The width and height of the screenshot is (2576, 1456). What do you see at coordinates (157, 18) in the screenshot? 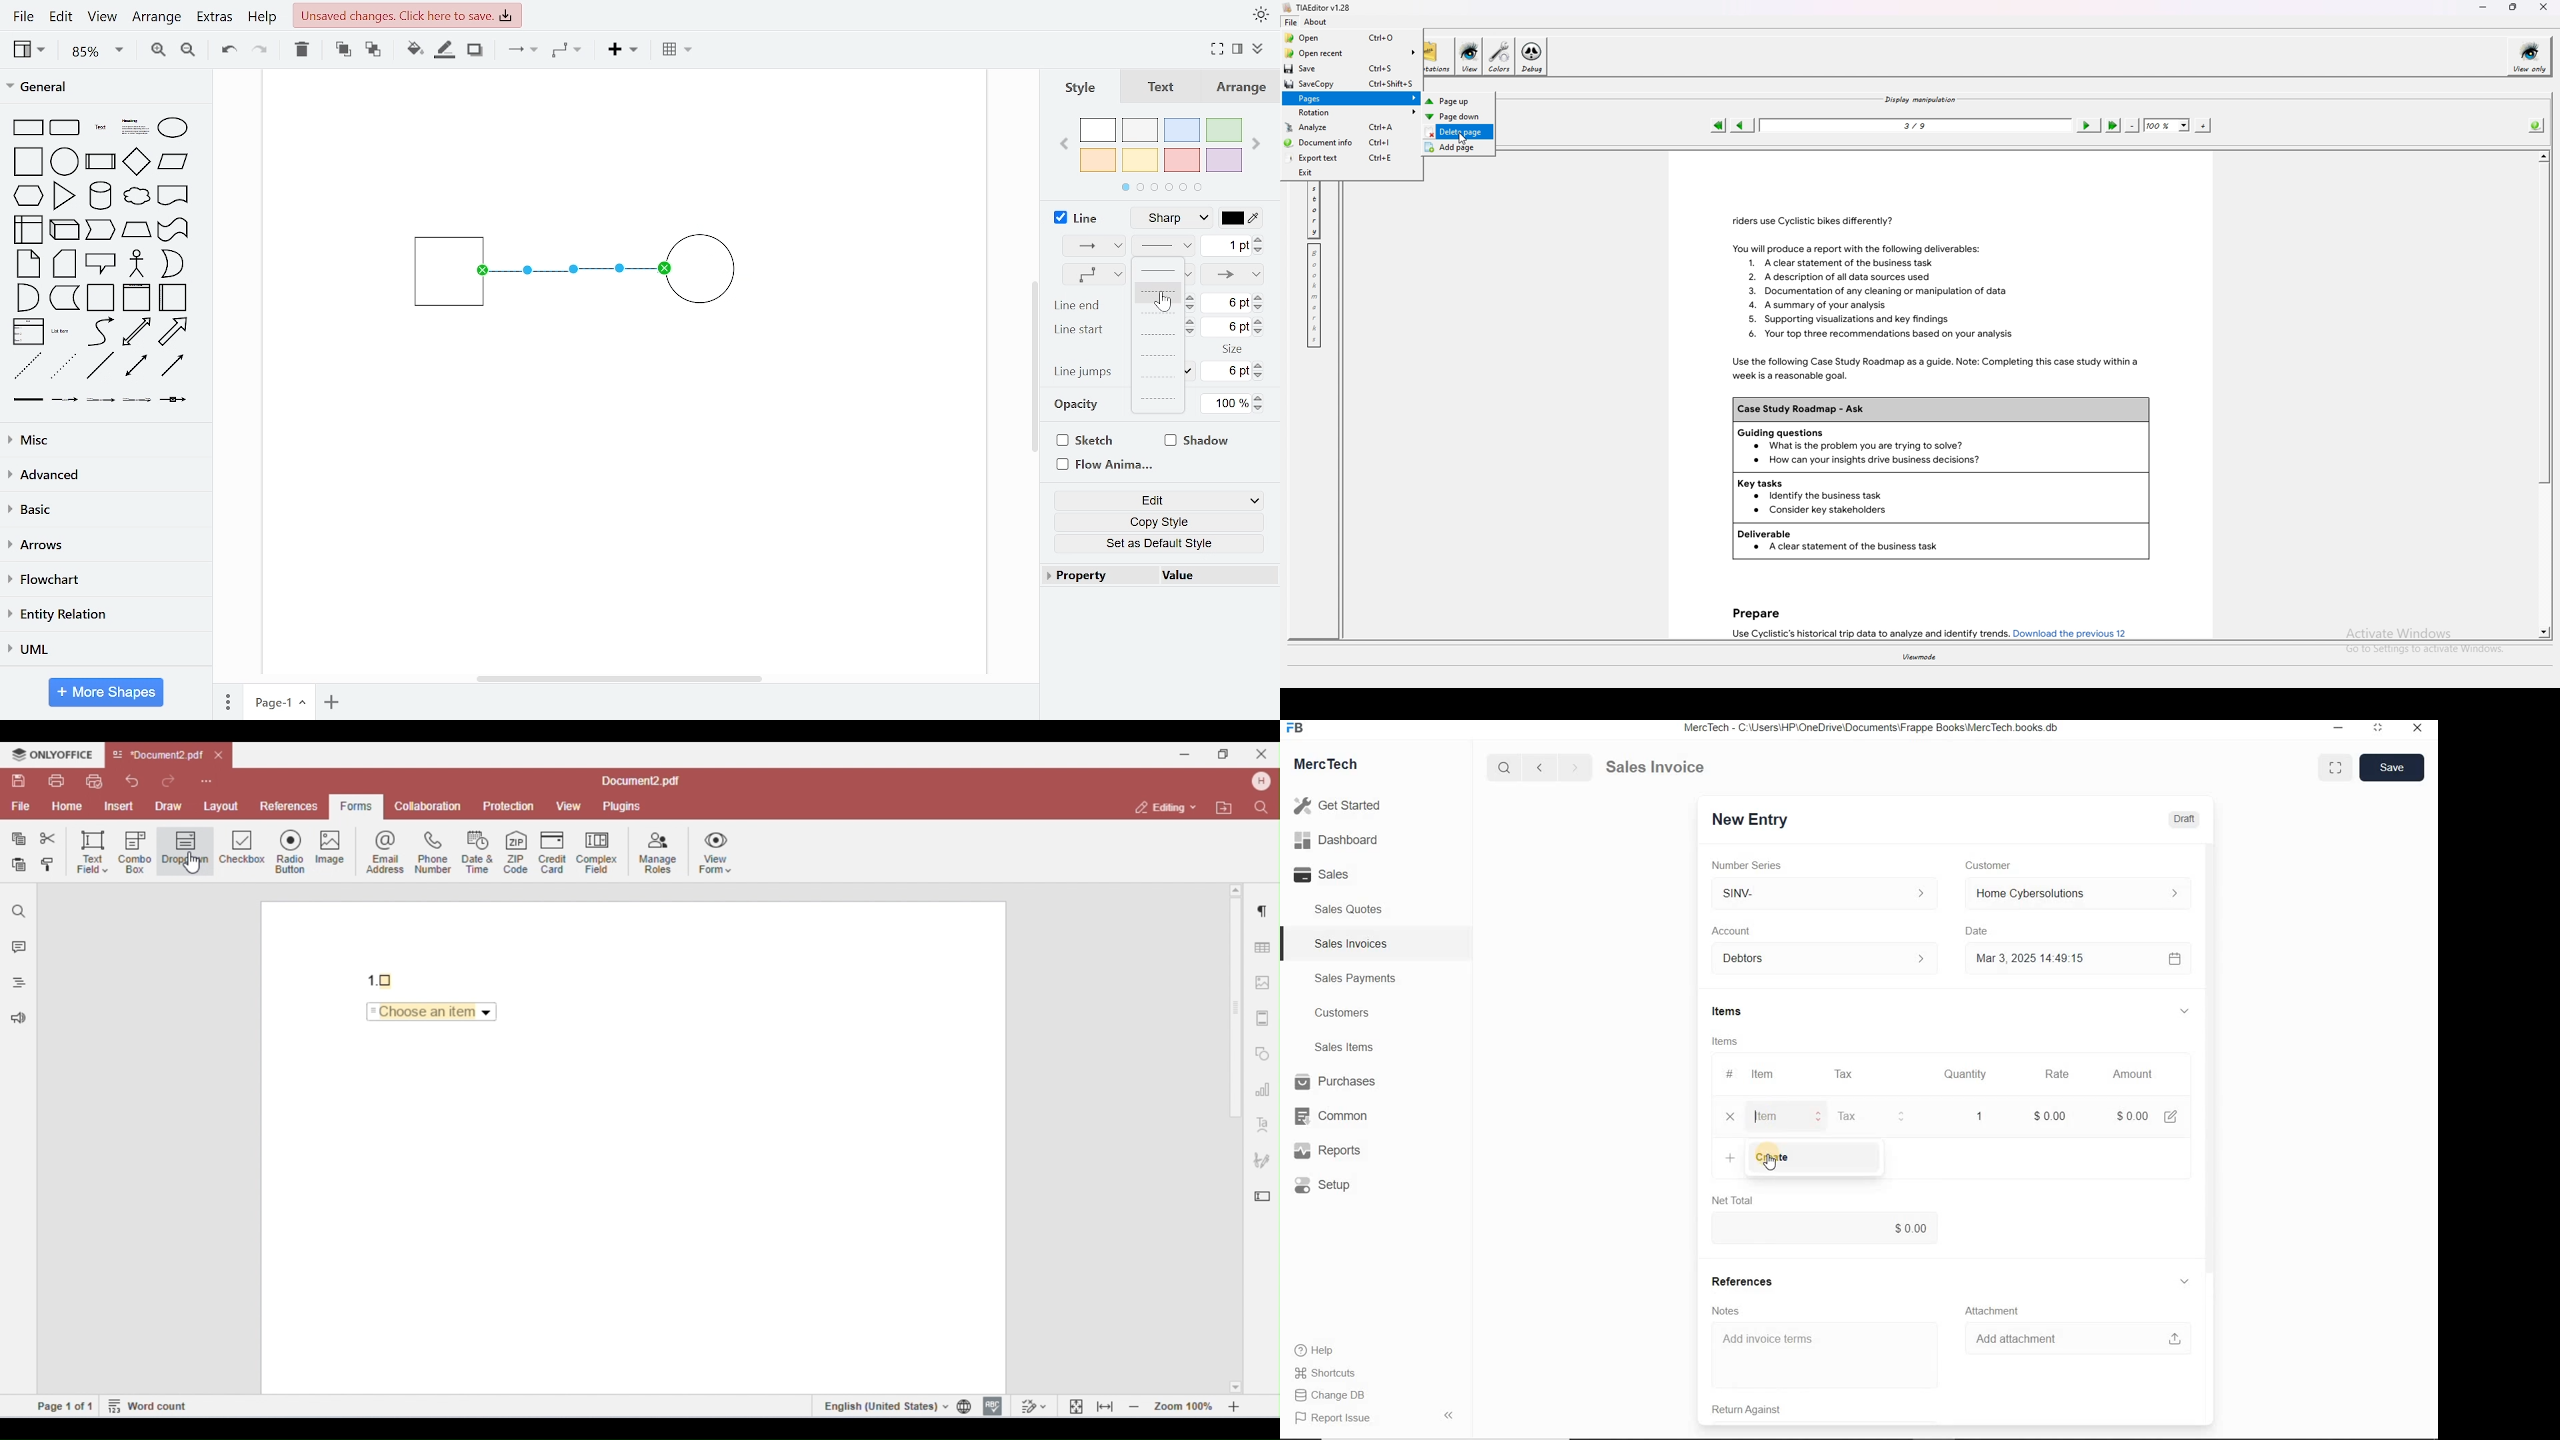
I see `arrange` at bounding box center [157, 18].